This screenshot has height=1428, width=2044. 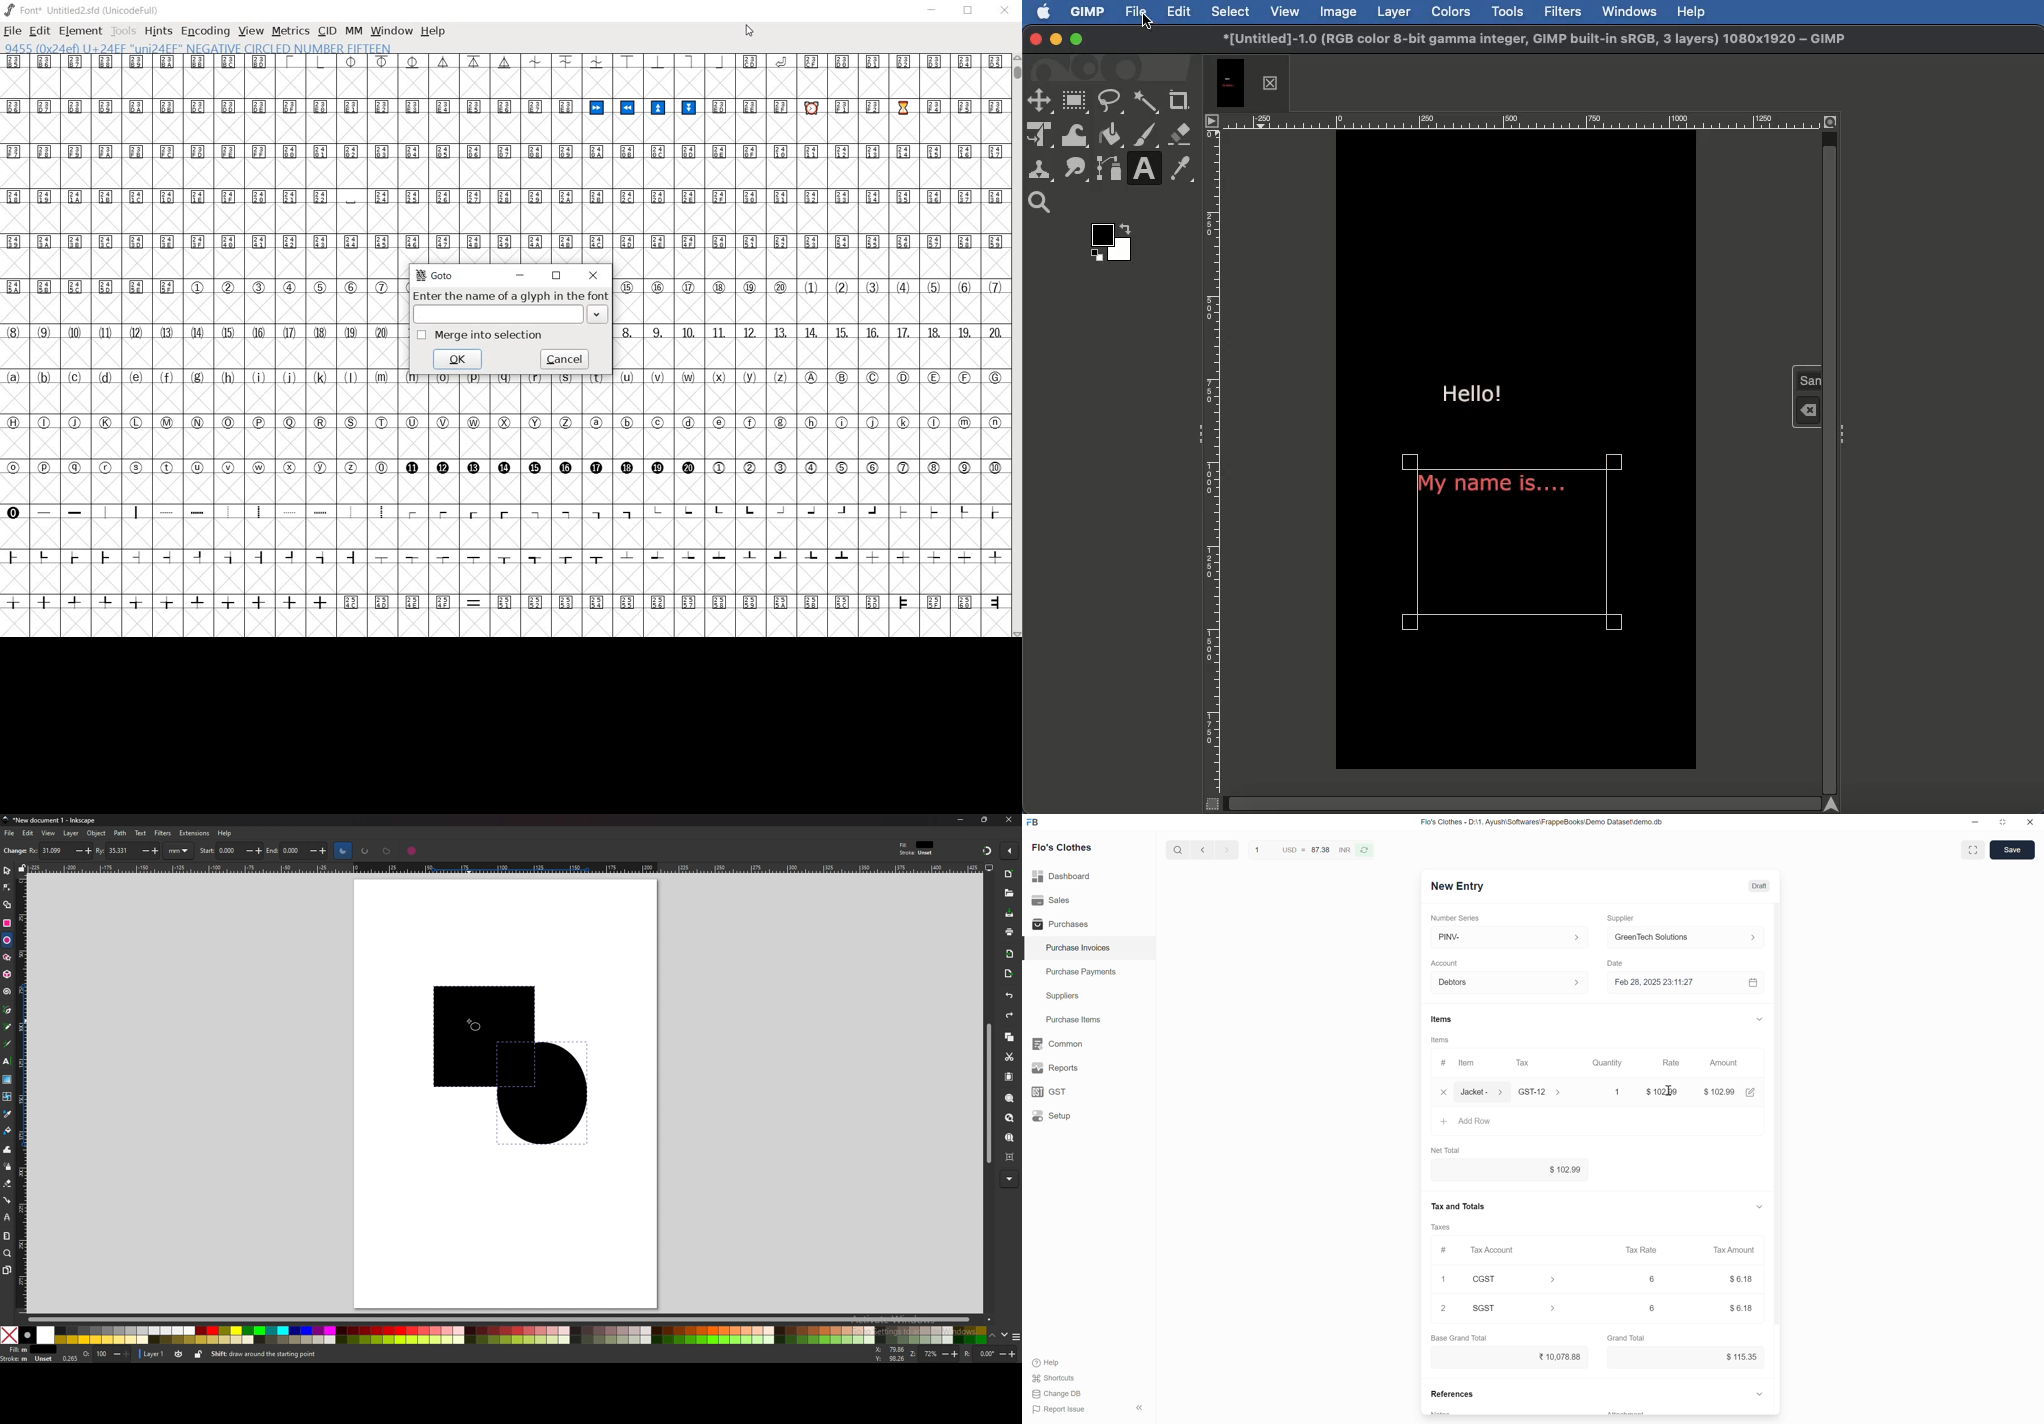 I want to click on pencil, so click(x=8, y=1026).